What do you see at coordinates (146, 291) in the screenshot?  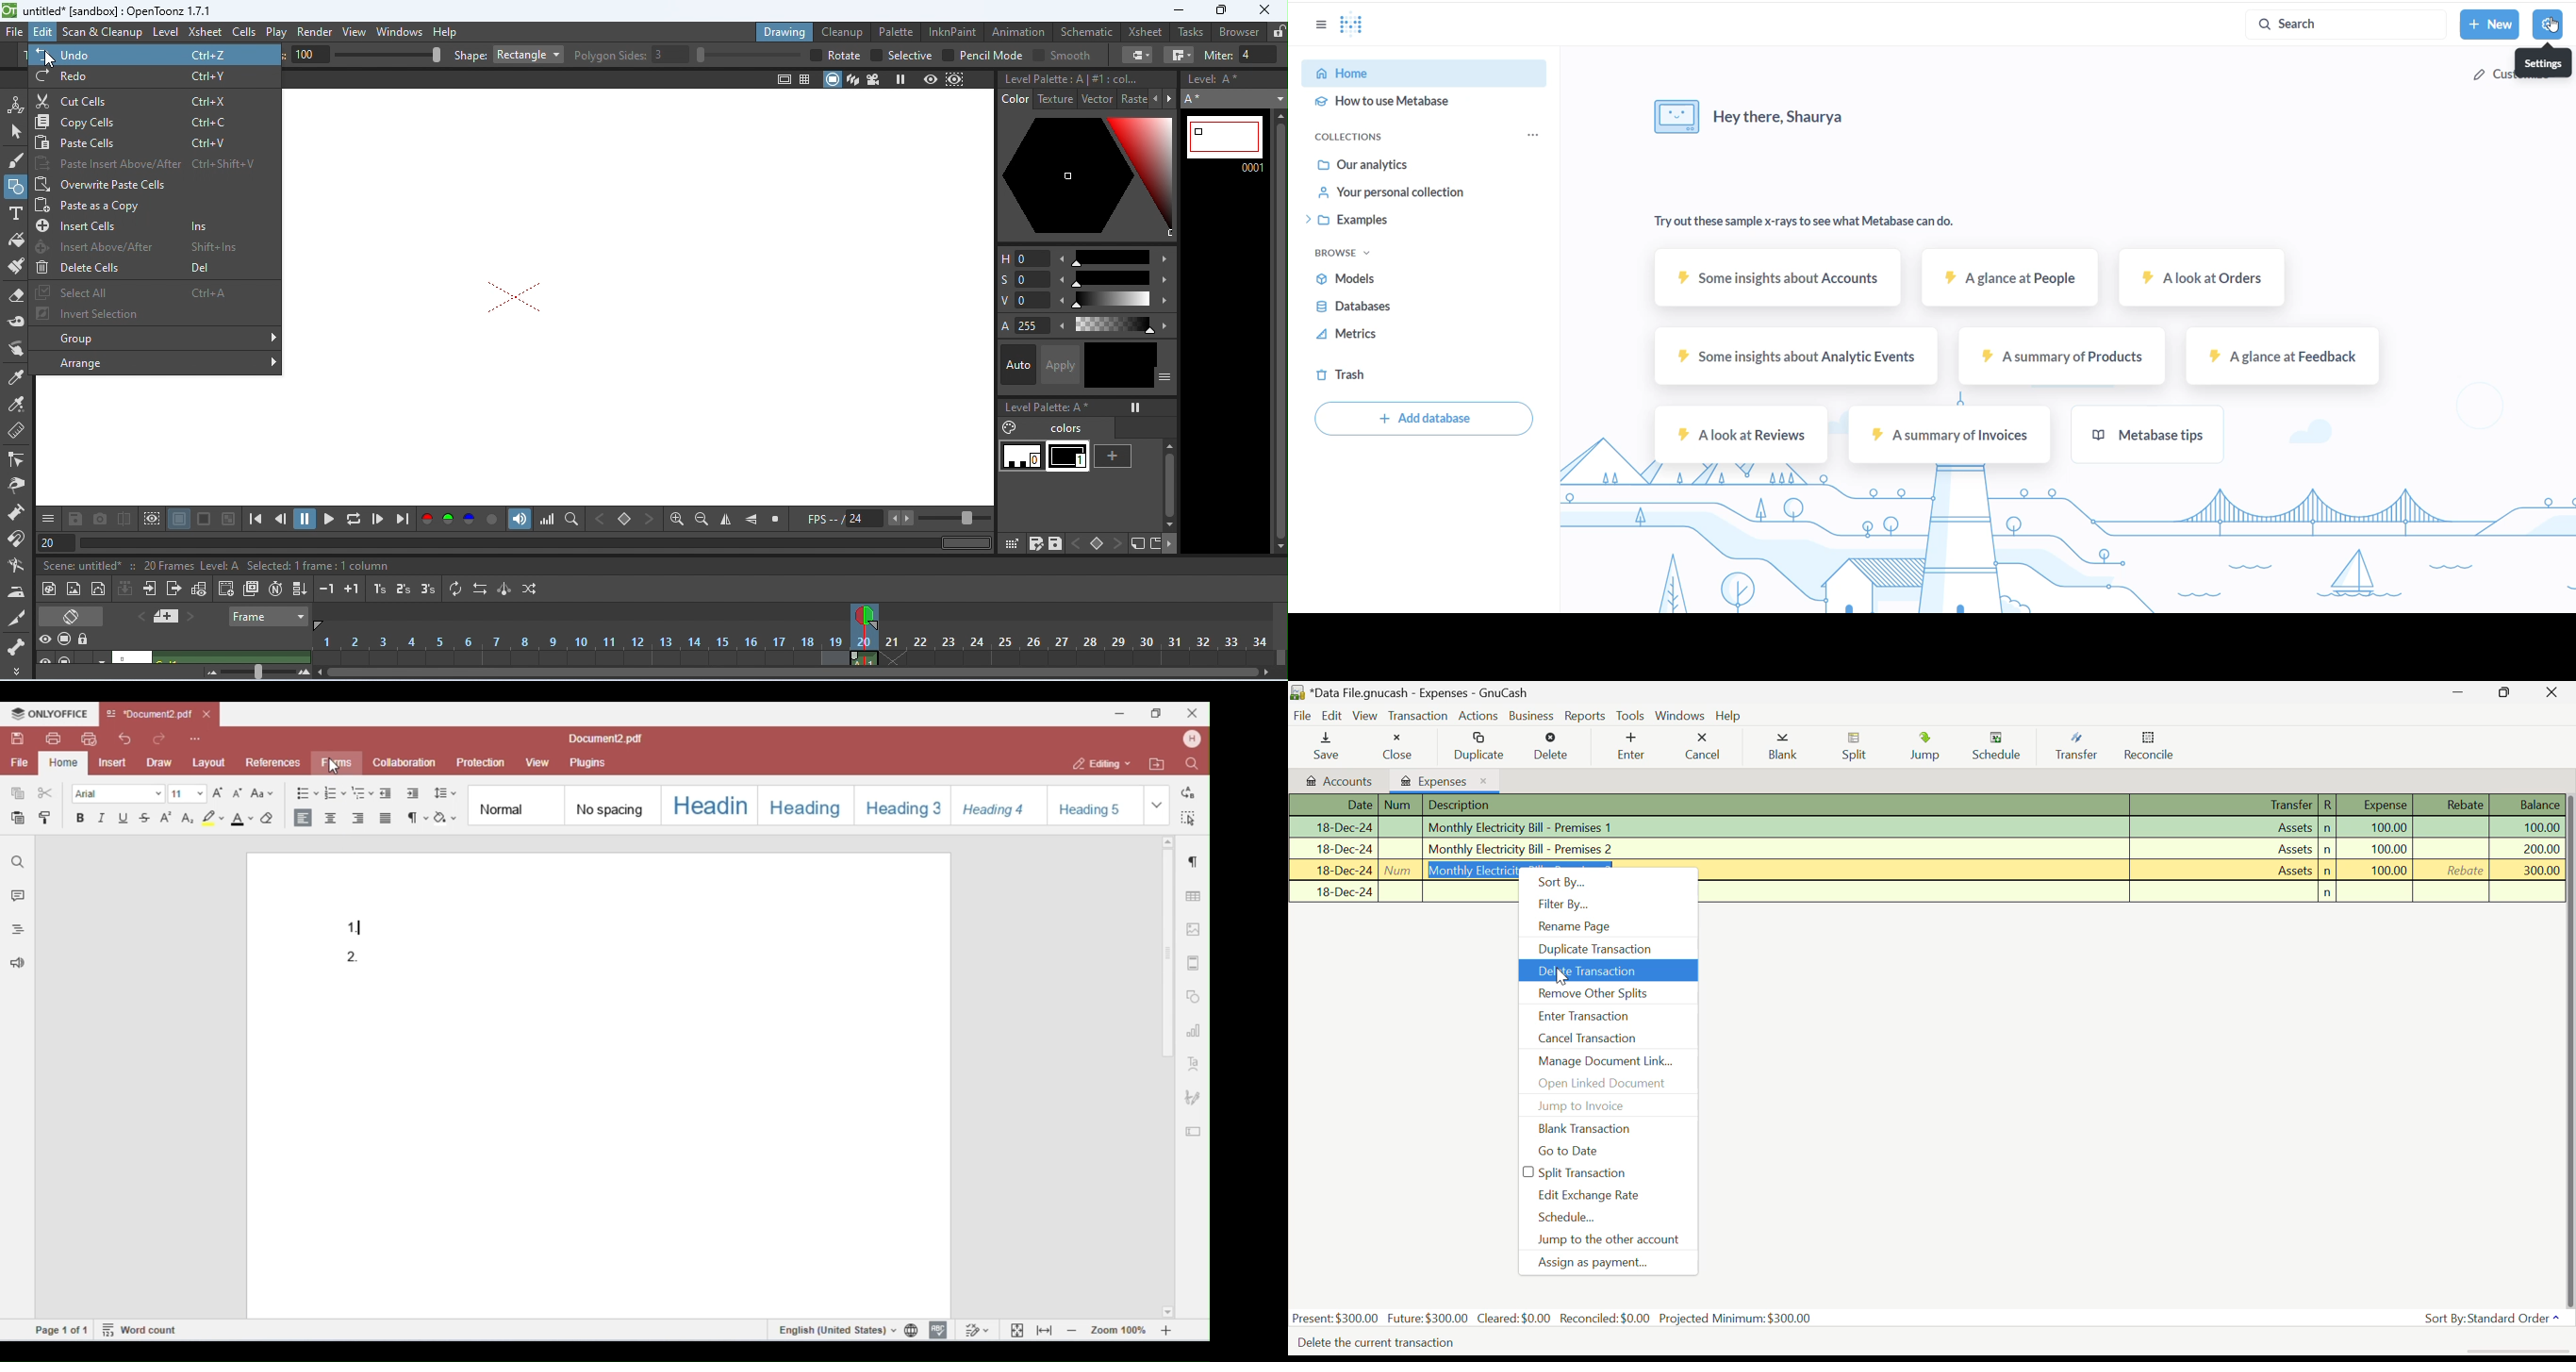 I see `select all` at bounding box center [146, 291].